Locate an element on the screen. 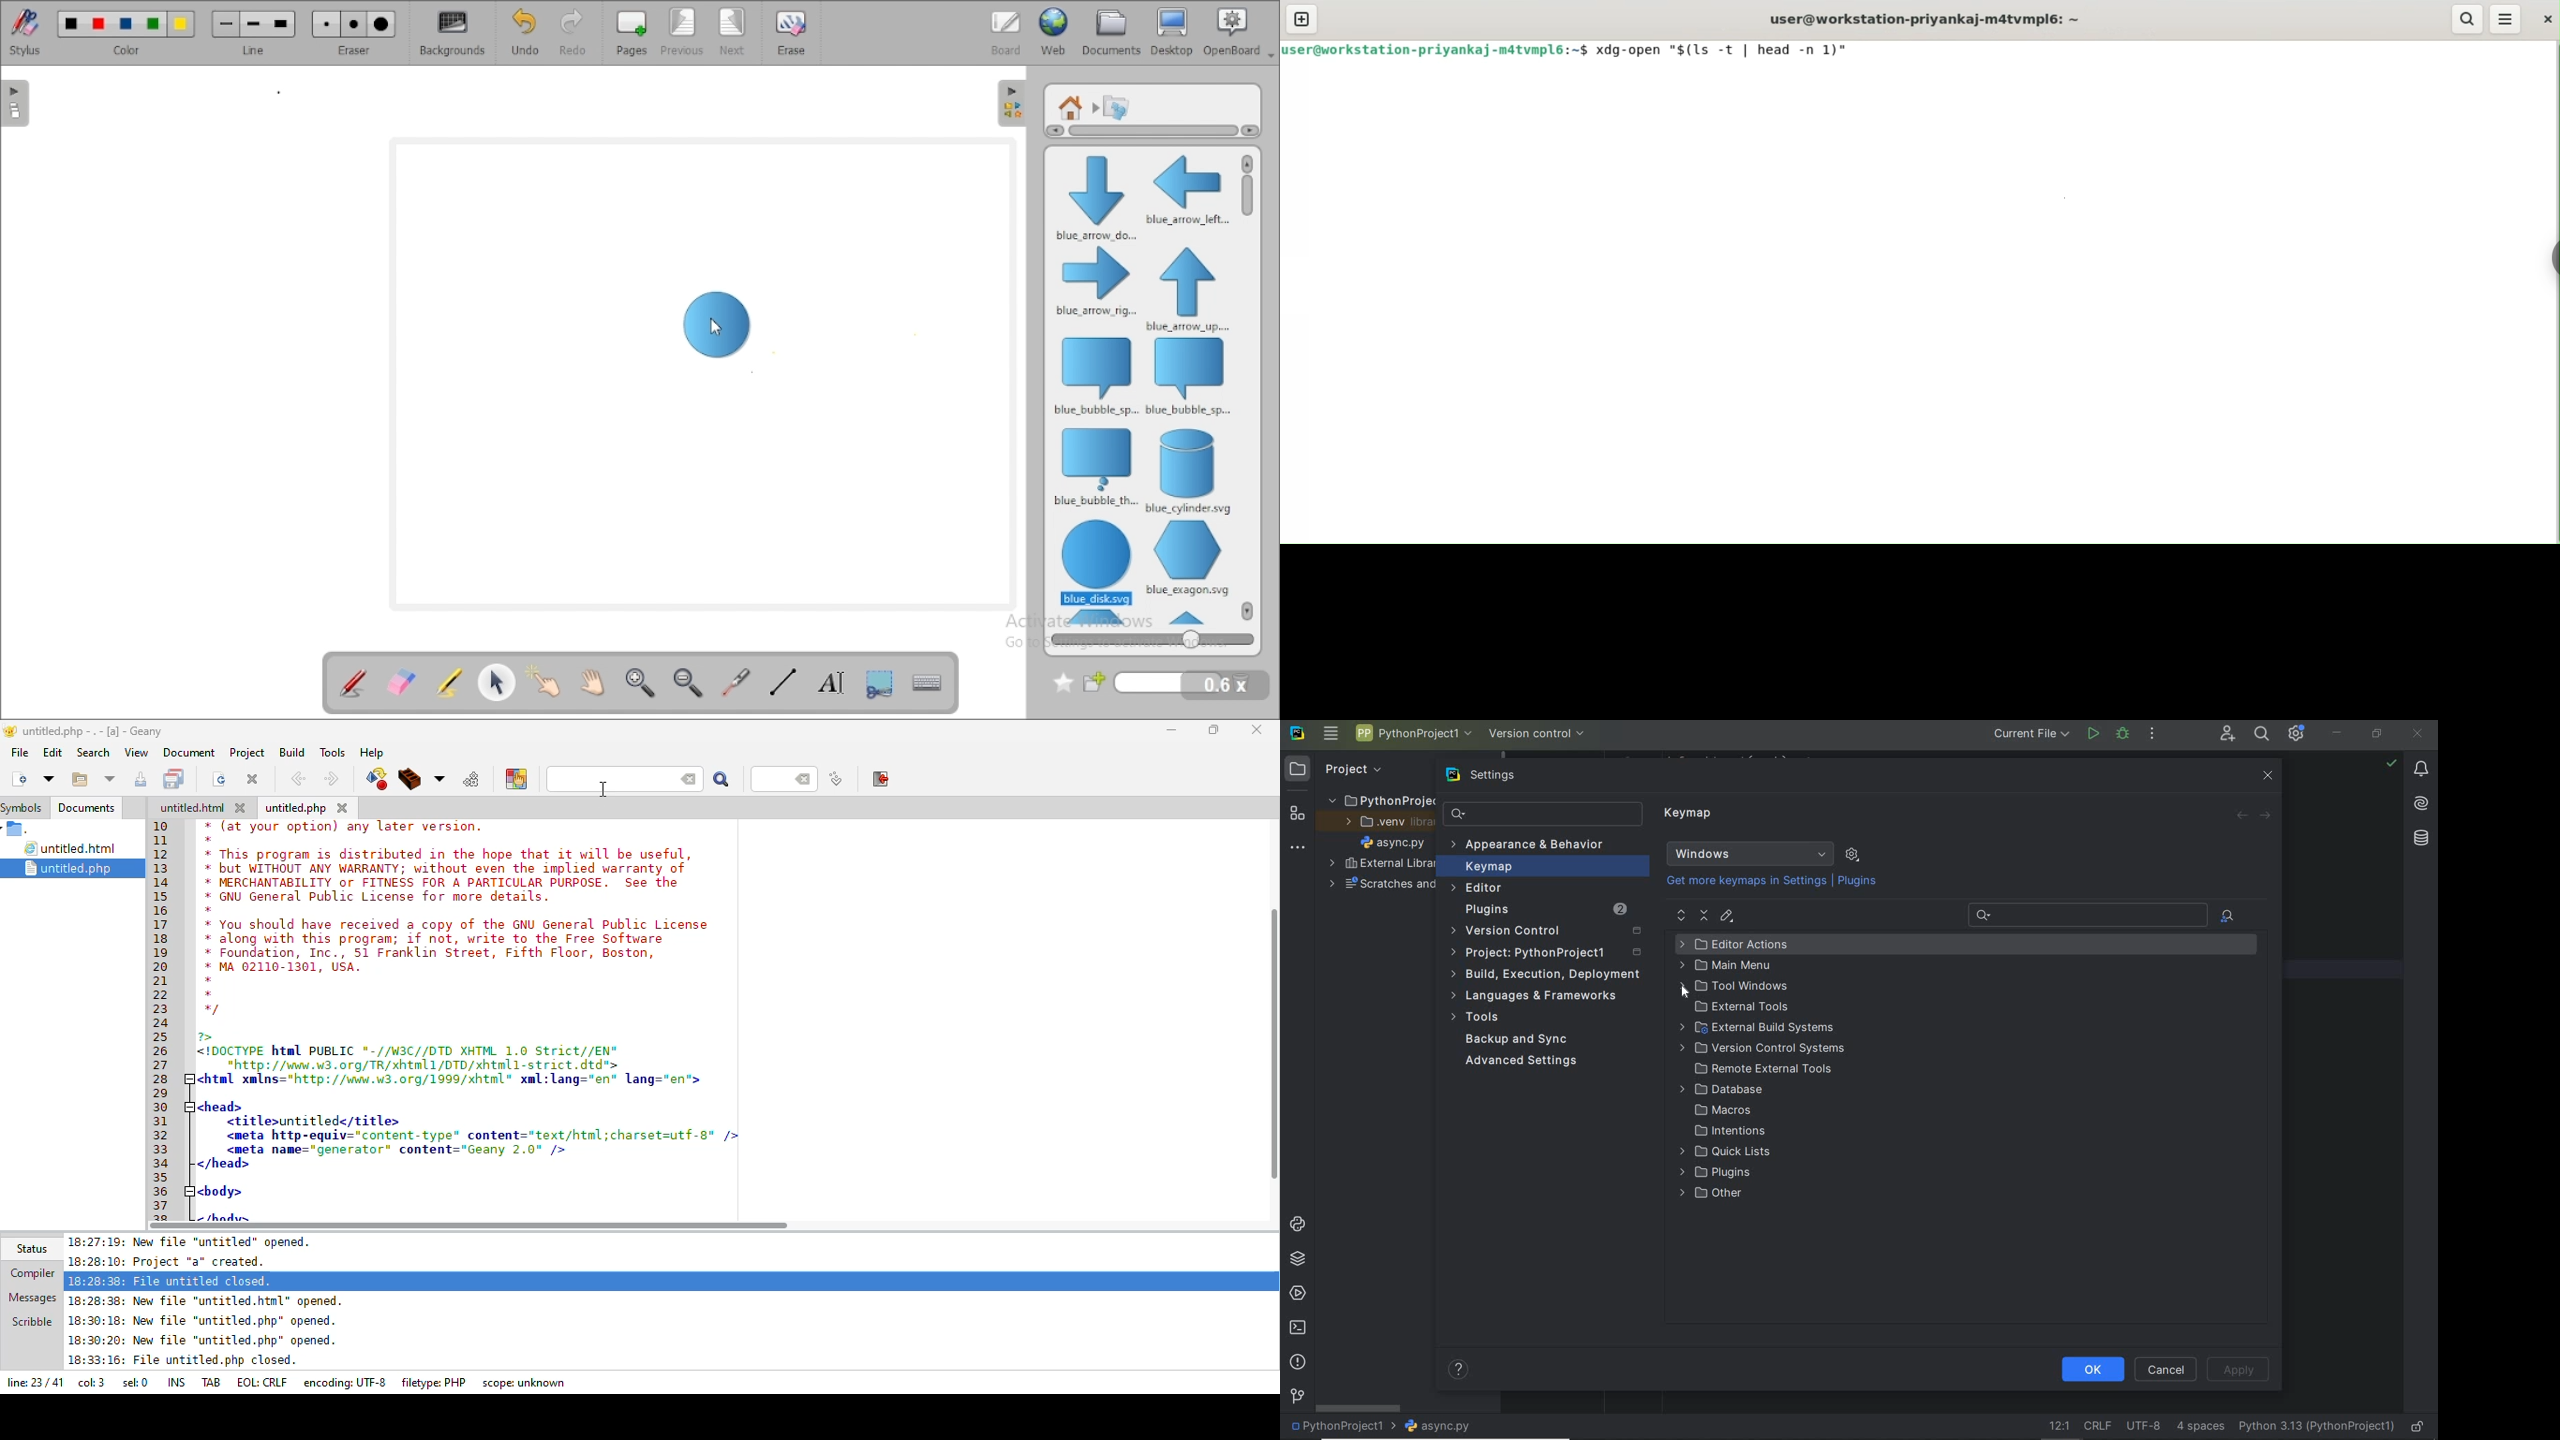  run or view is located at coordinates (472, 779).